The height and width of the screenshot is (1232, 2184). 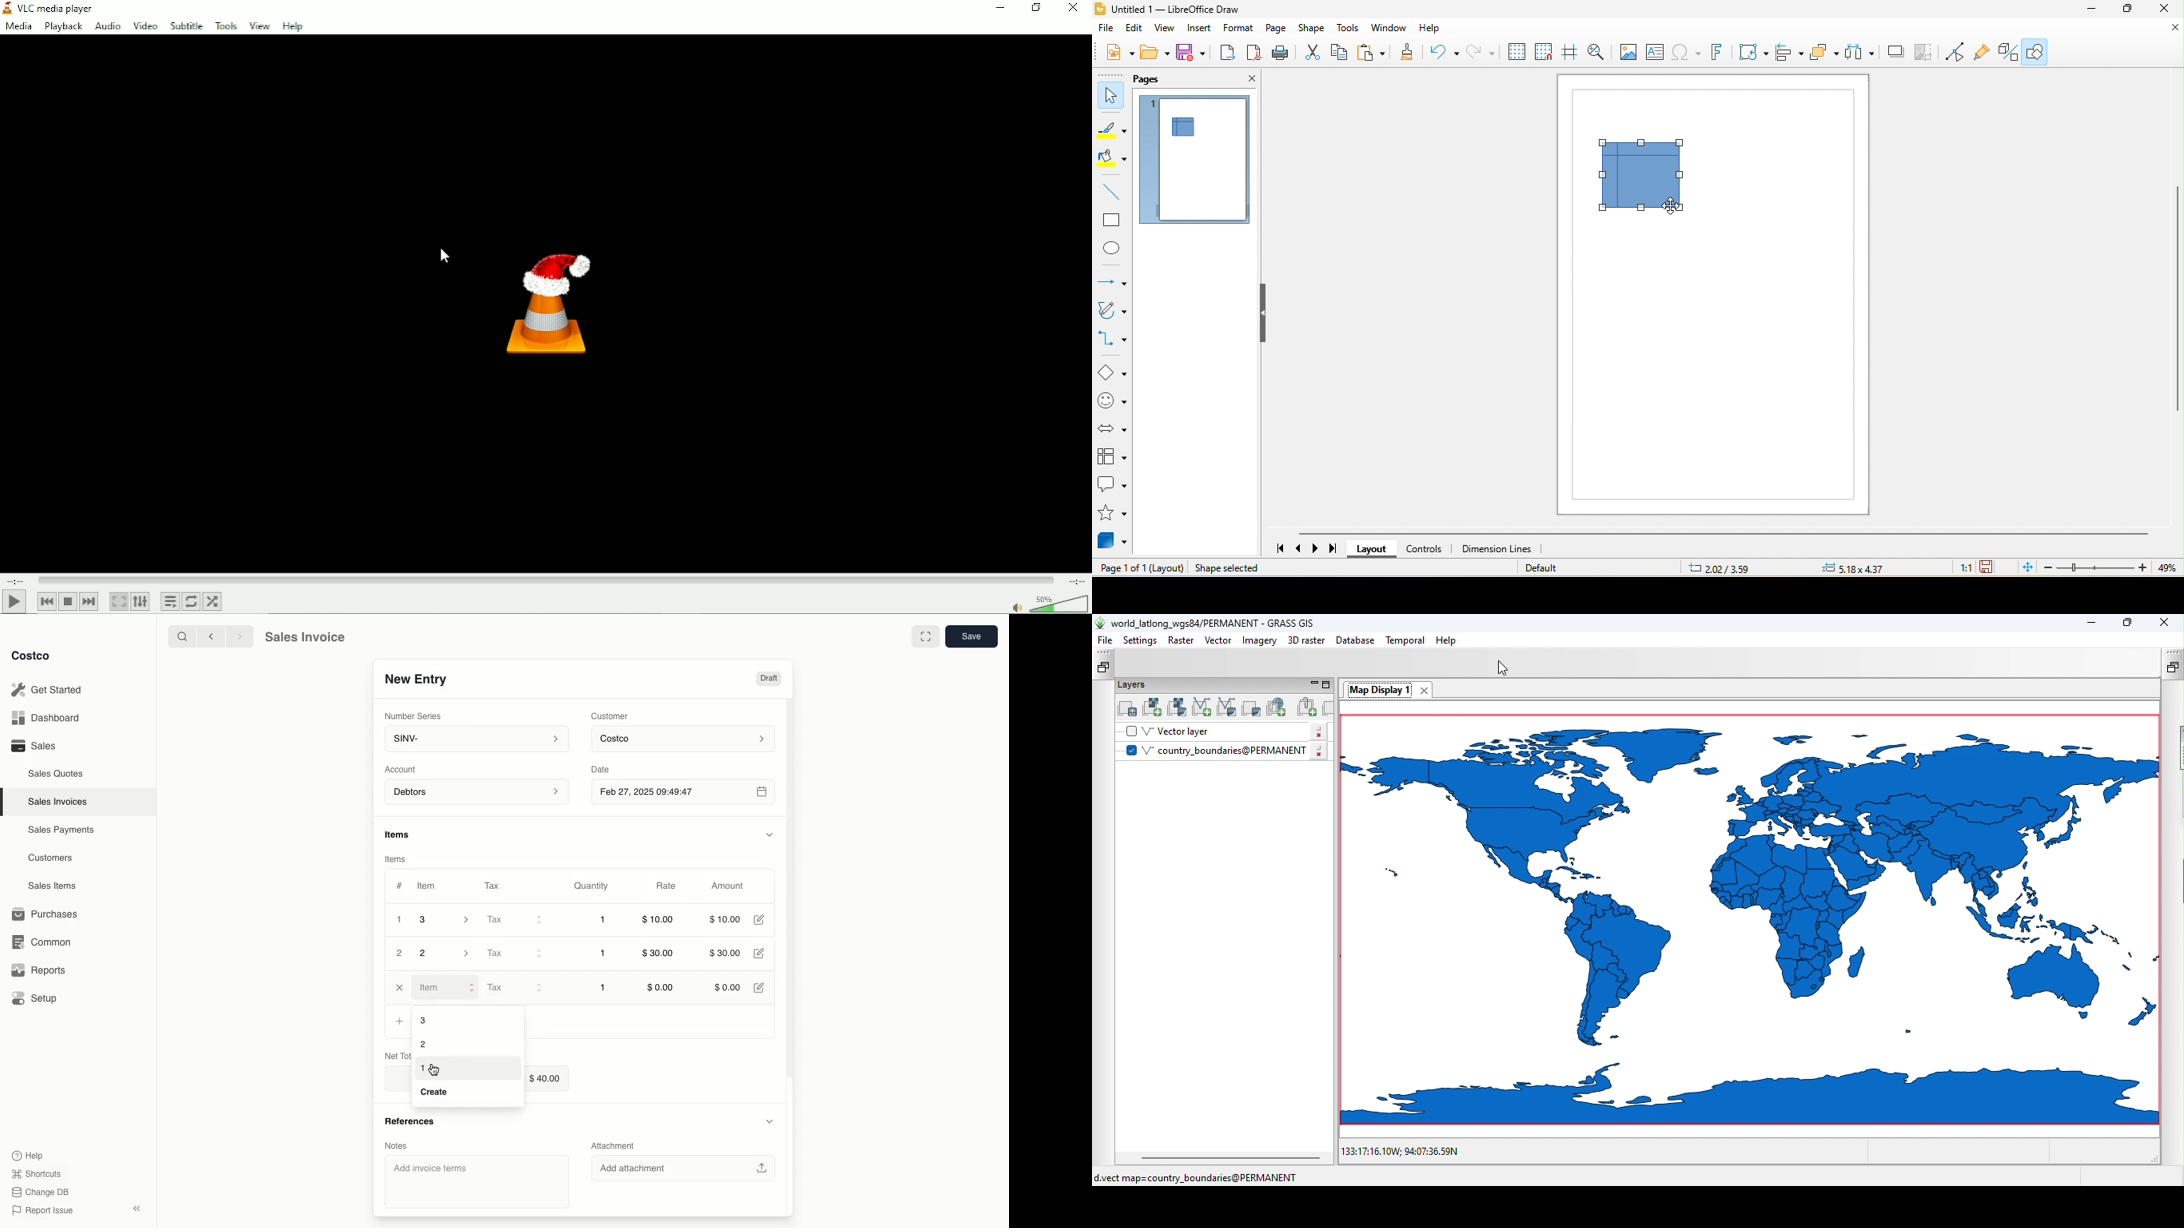 I want to click on Purchases, so click(x=46, y=914).